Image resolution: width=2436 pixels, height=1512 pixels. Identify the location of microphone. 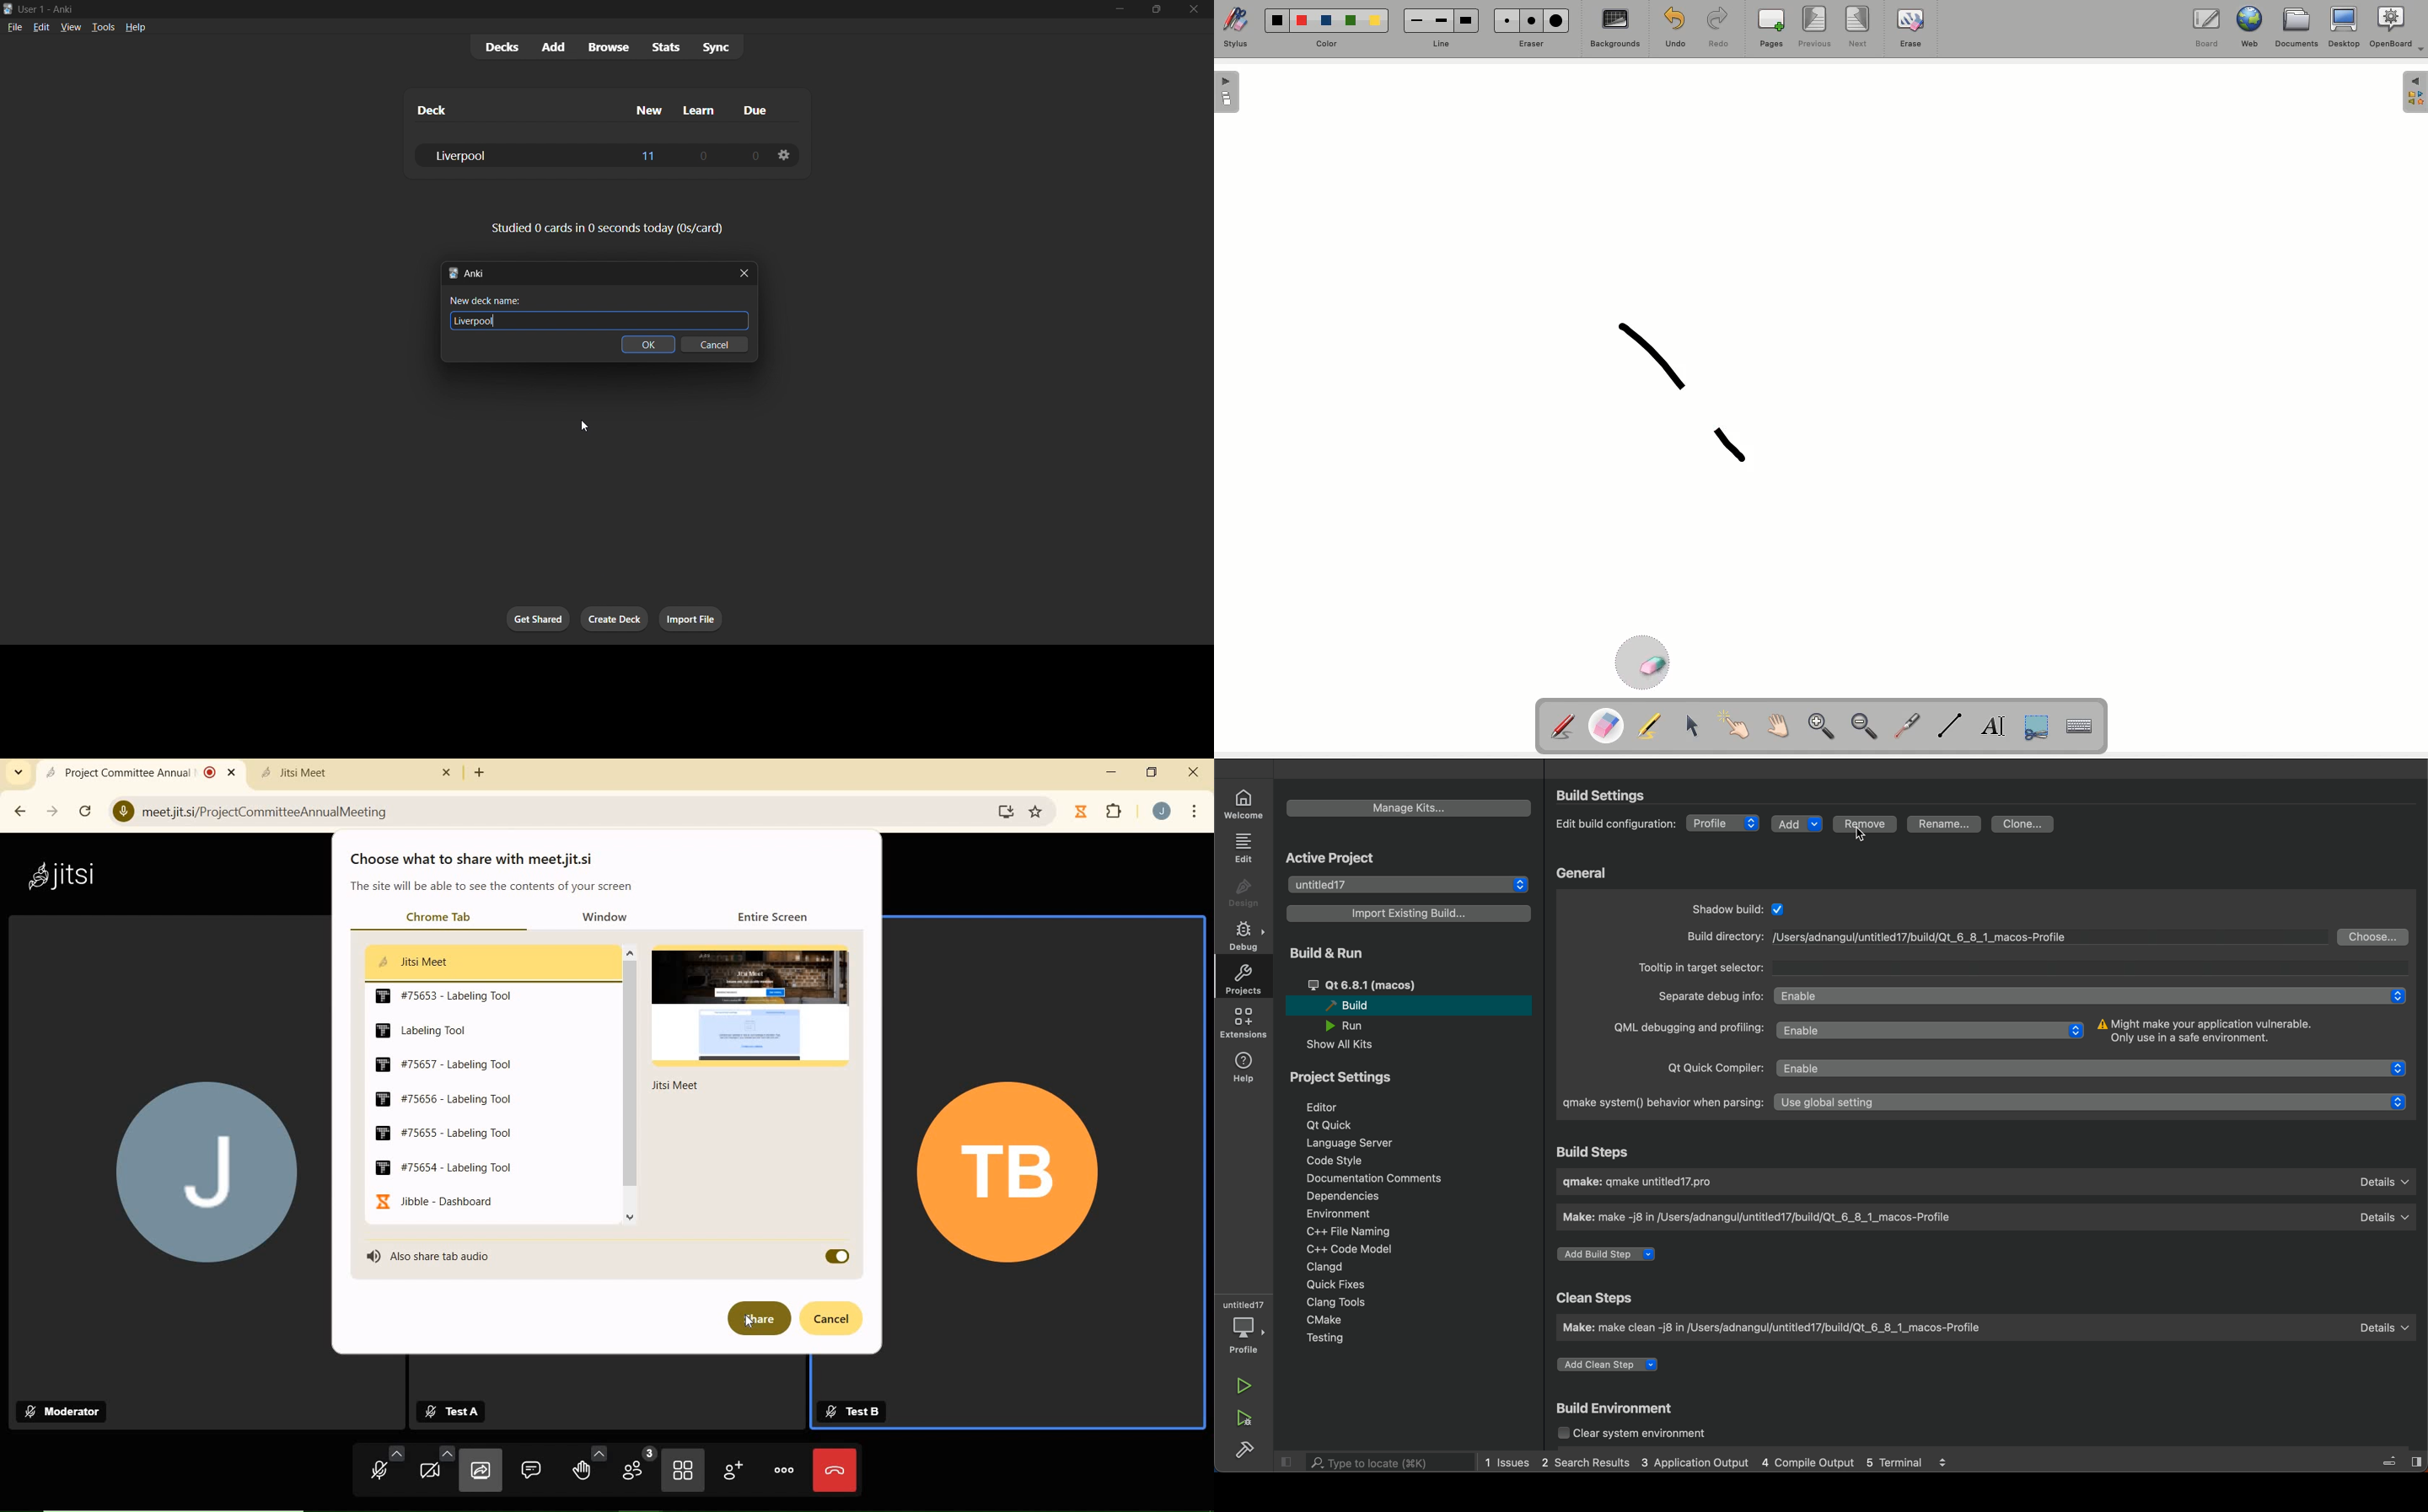
(387, 1467).